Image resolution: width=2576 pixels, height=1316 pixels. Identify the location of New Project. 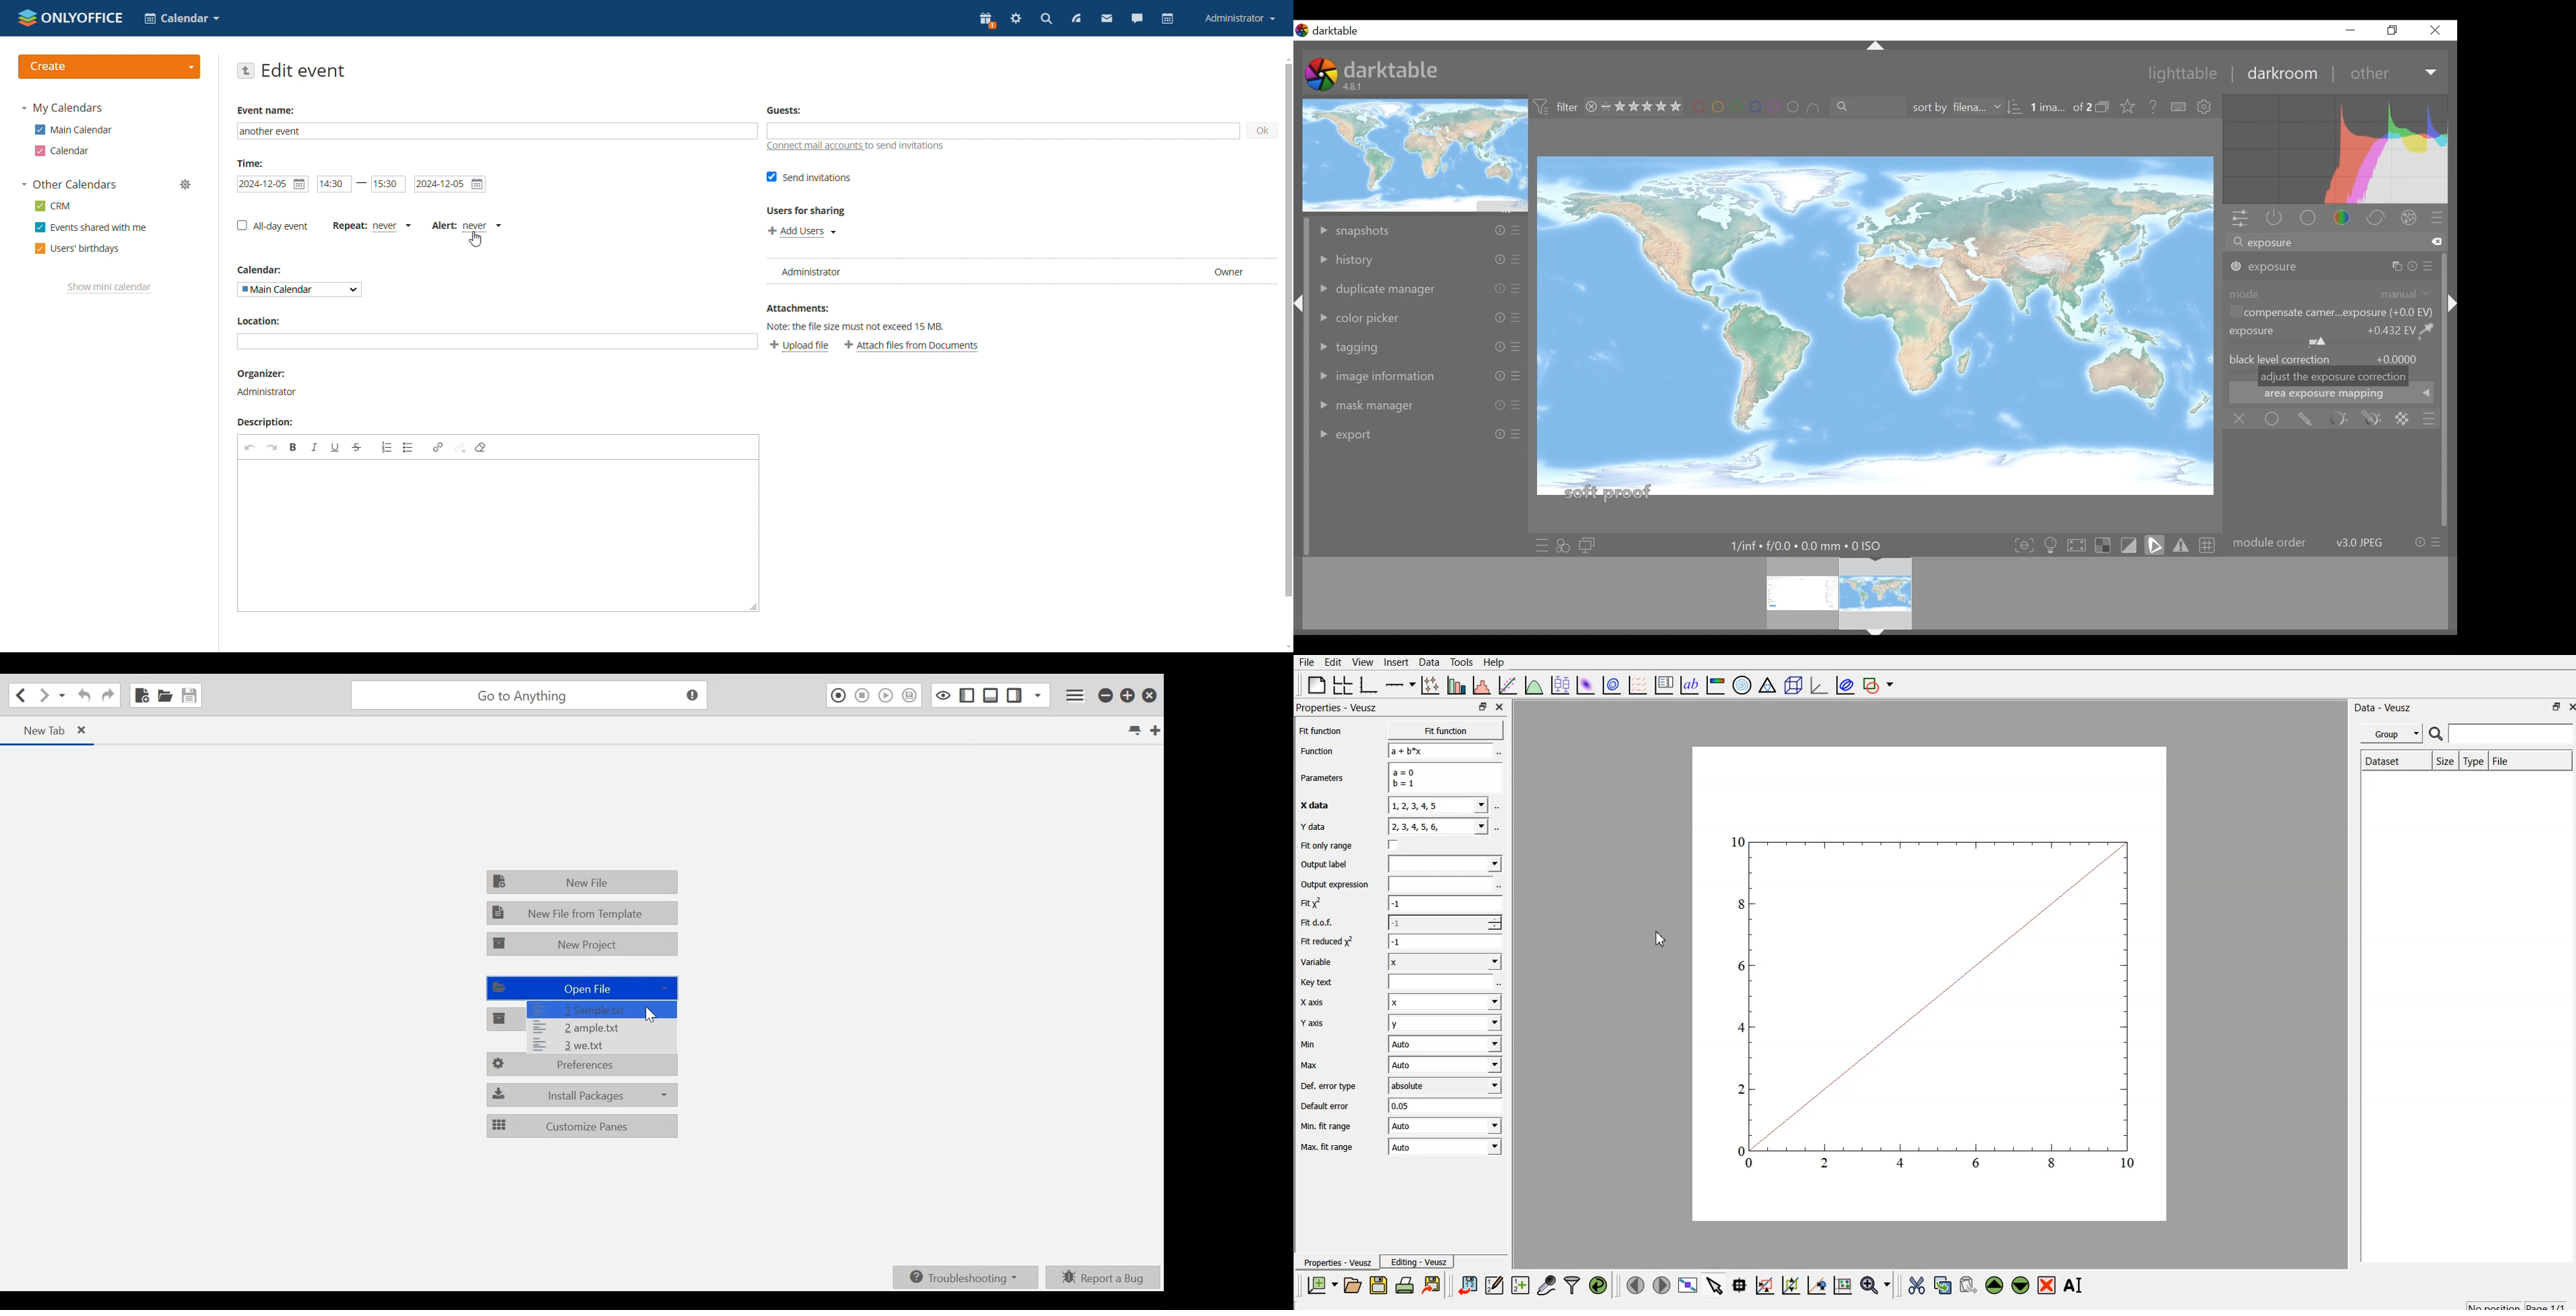
(584, 944).